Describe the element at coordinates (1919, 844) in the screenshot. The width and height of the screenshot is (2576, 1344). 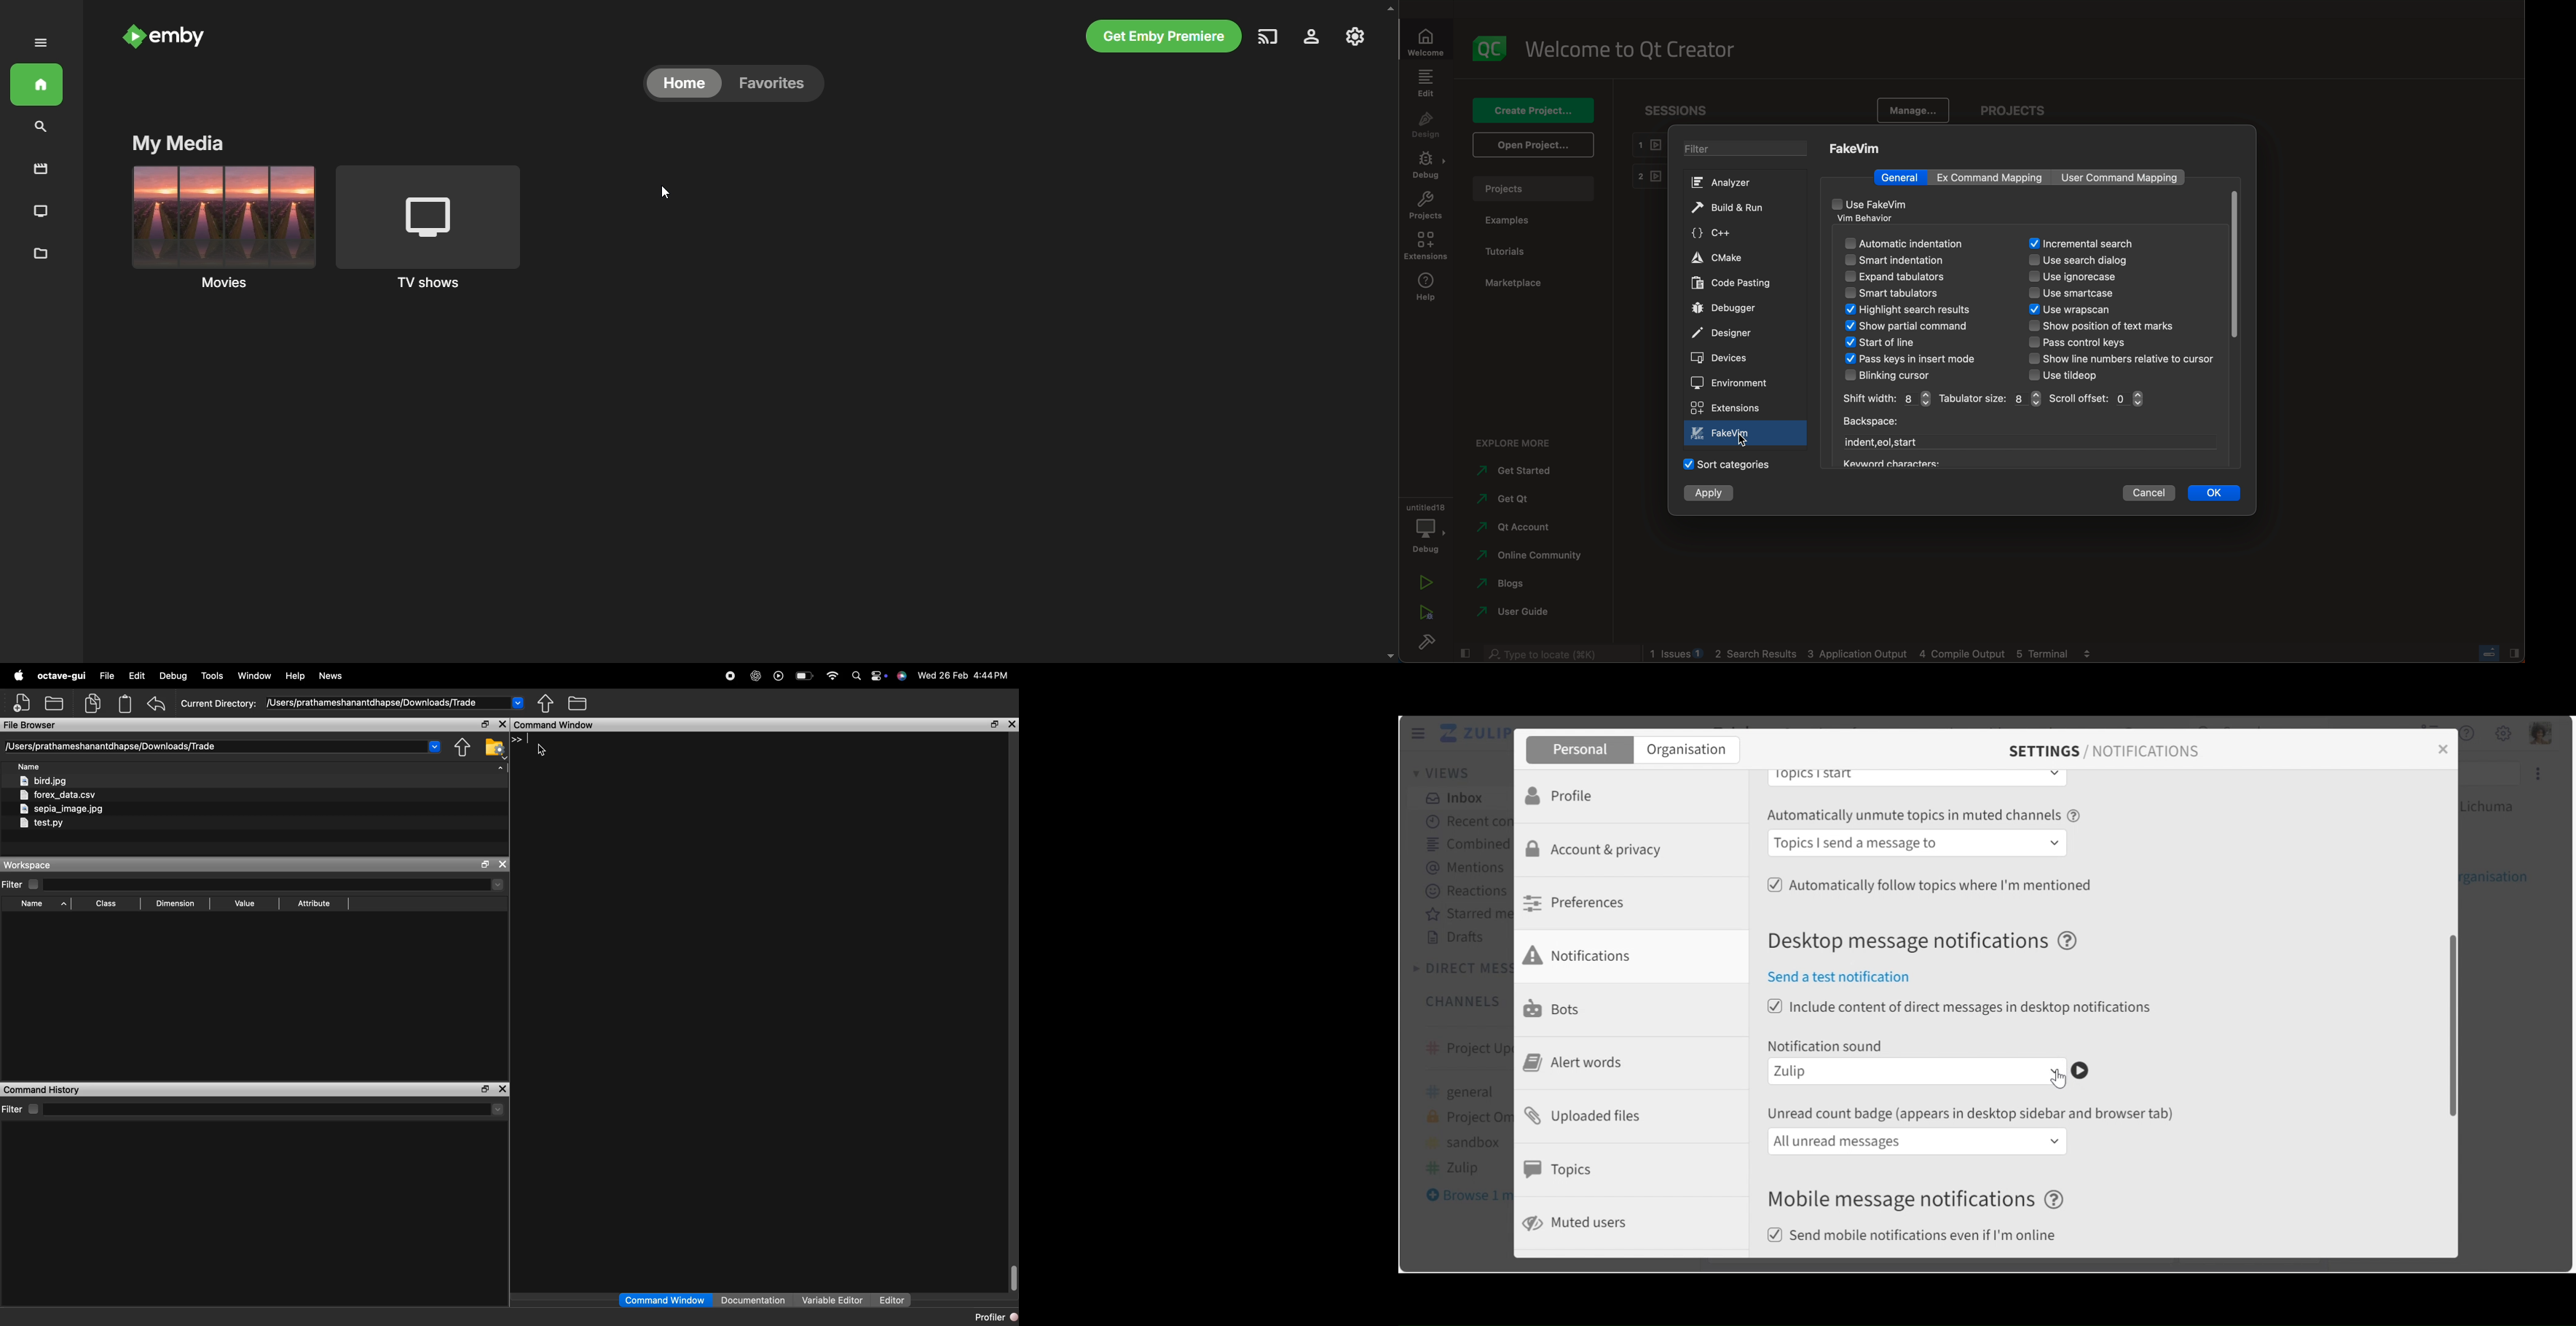
I see `Automatically follow topics in muted channels dropdown menu` at that location.